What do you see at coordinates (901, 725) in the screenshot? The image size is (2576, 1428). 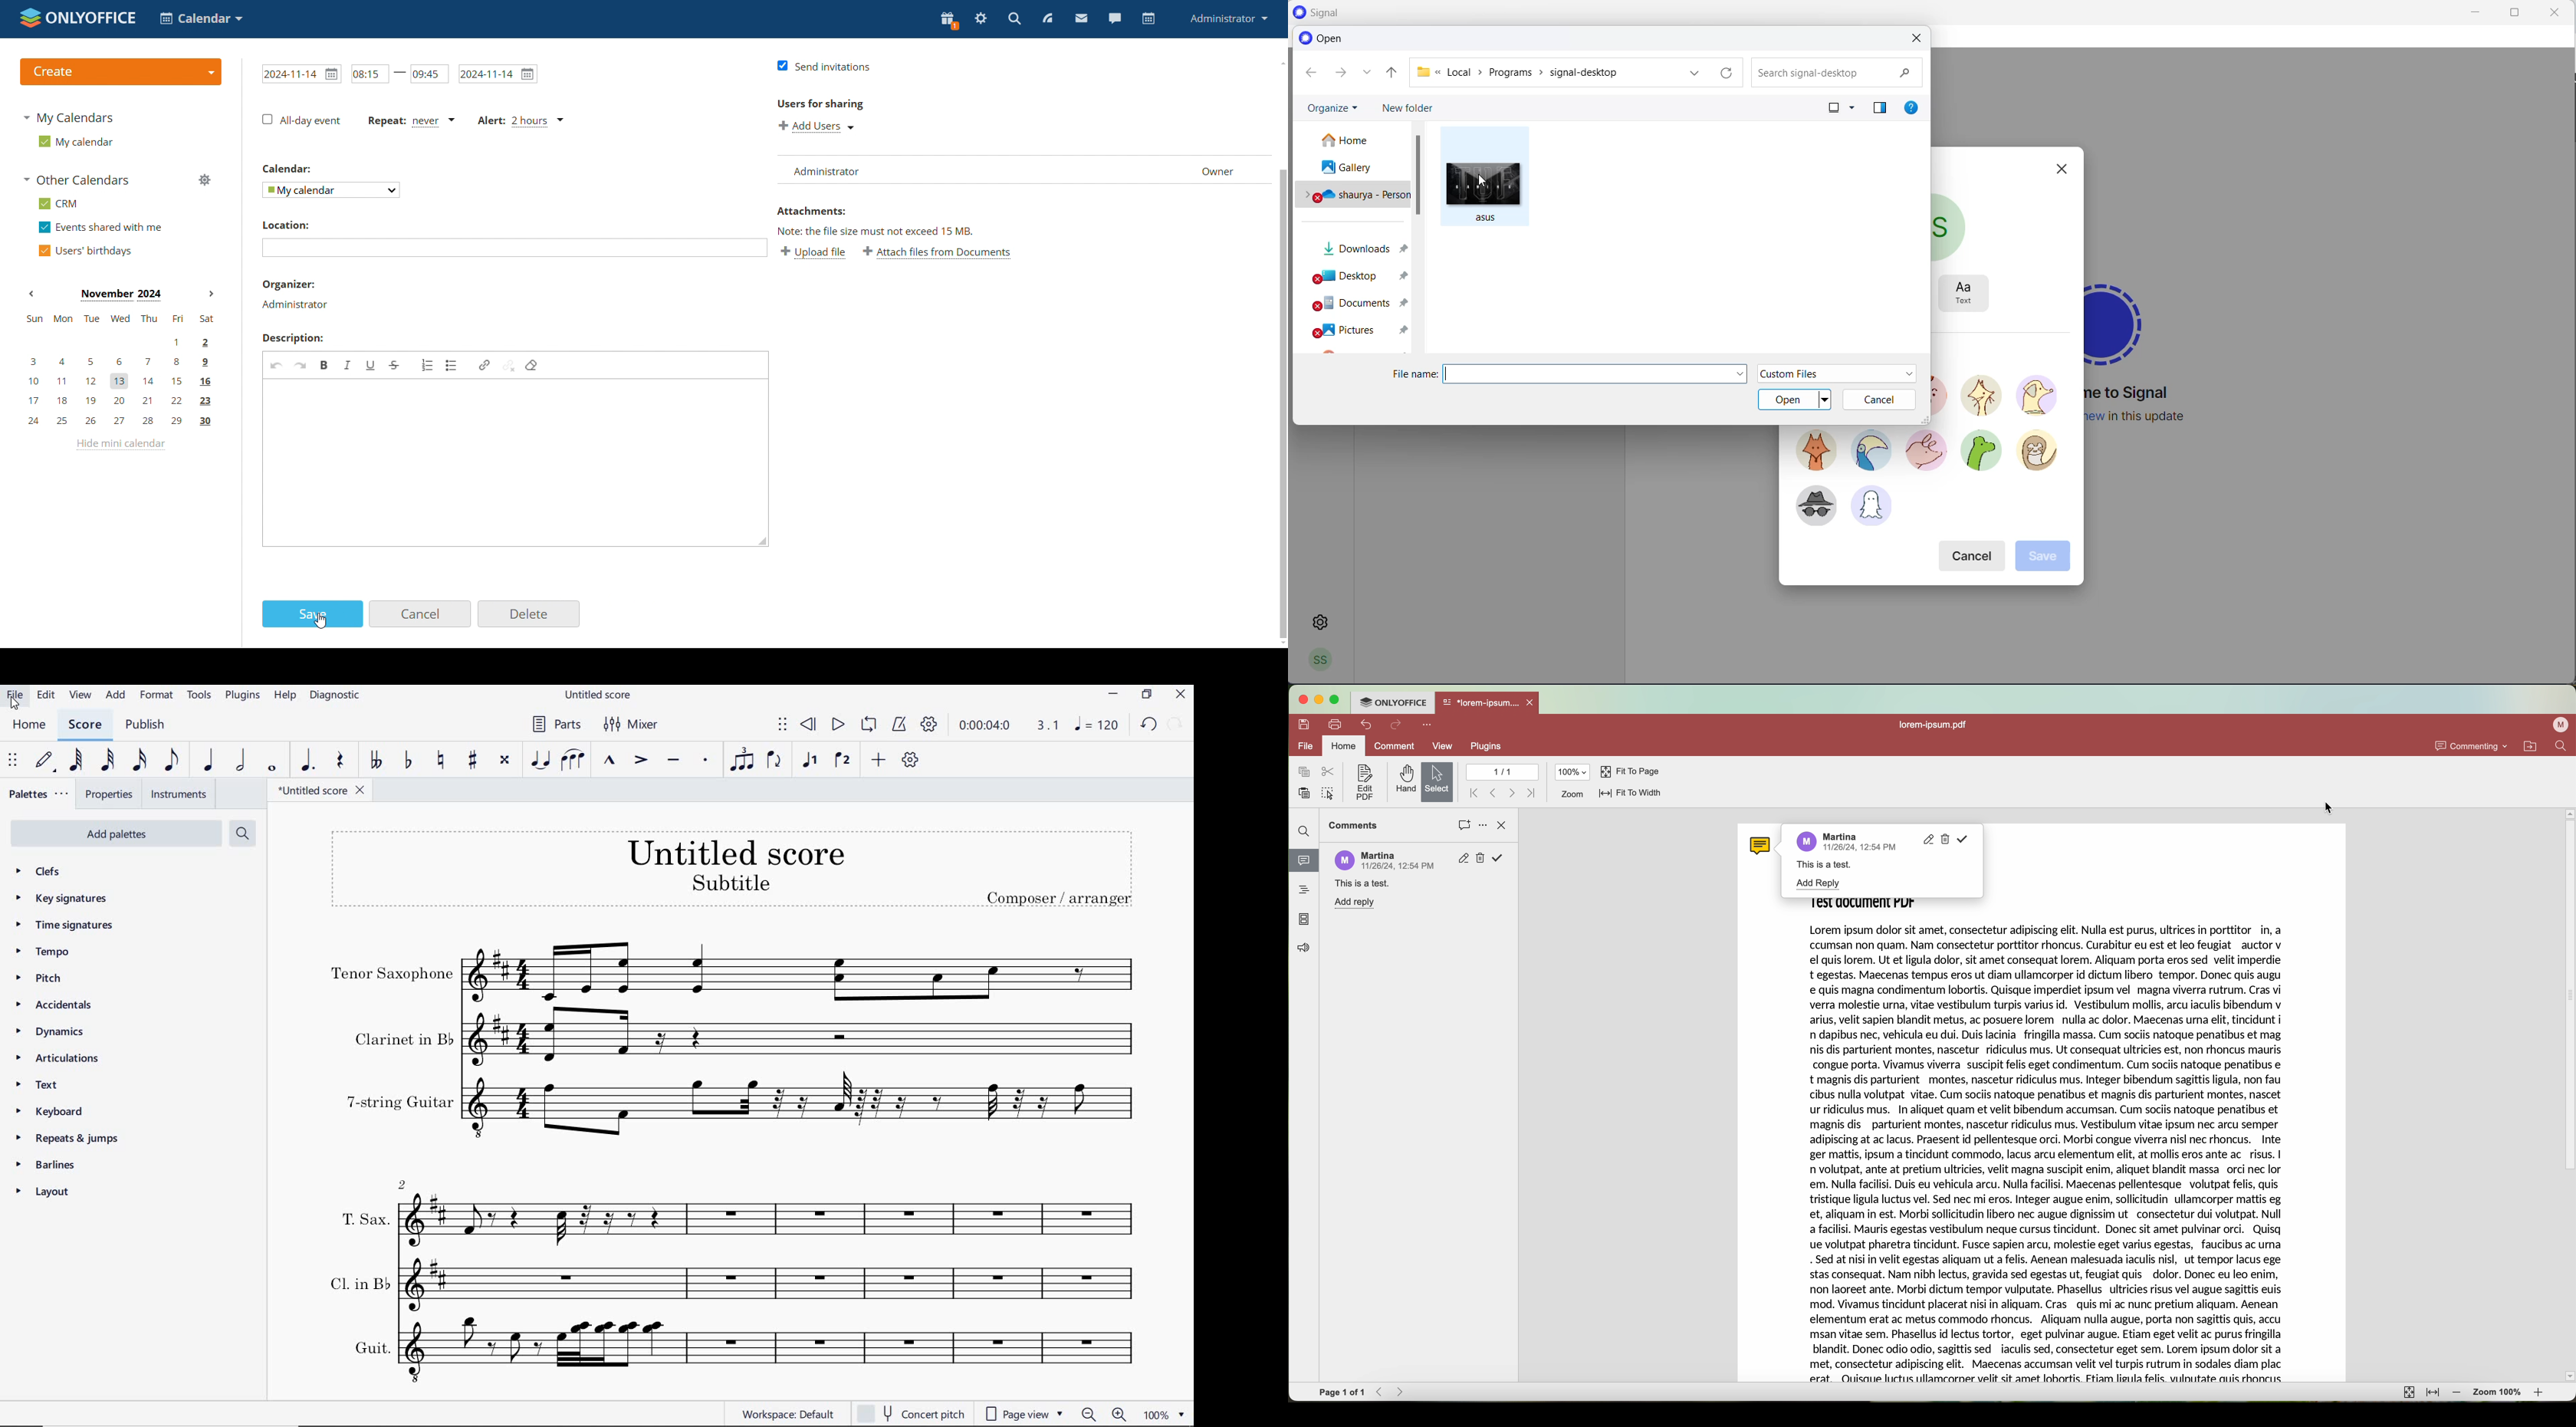 I see `METRONOME` at bounding box center [901, 725].